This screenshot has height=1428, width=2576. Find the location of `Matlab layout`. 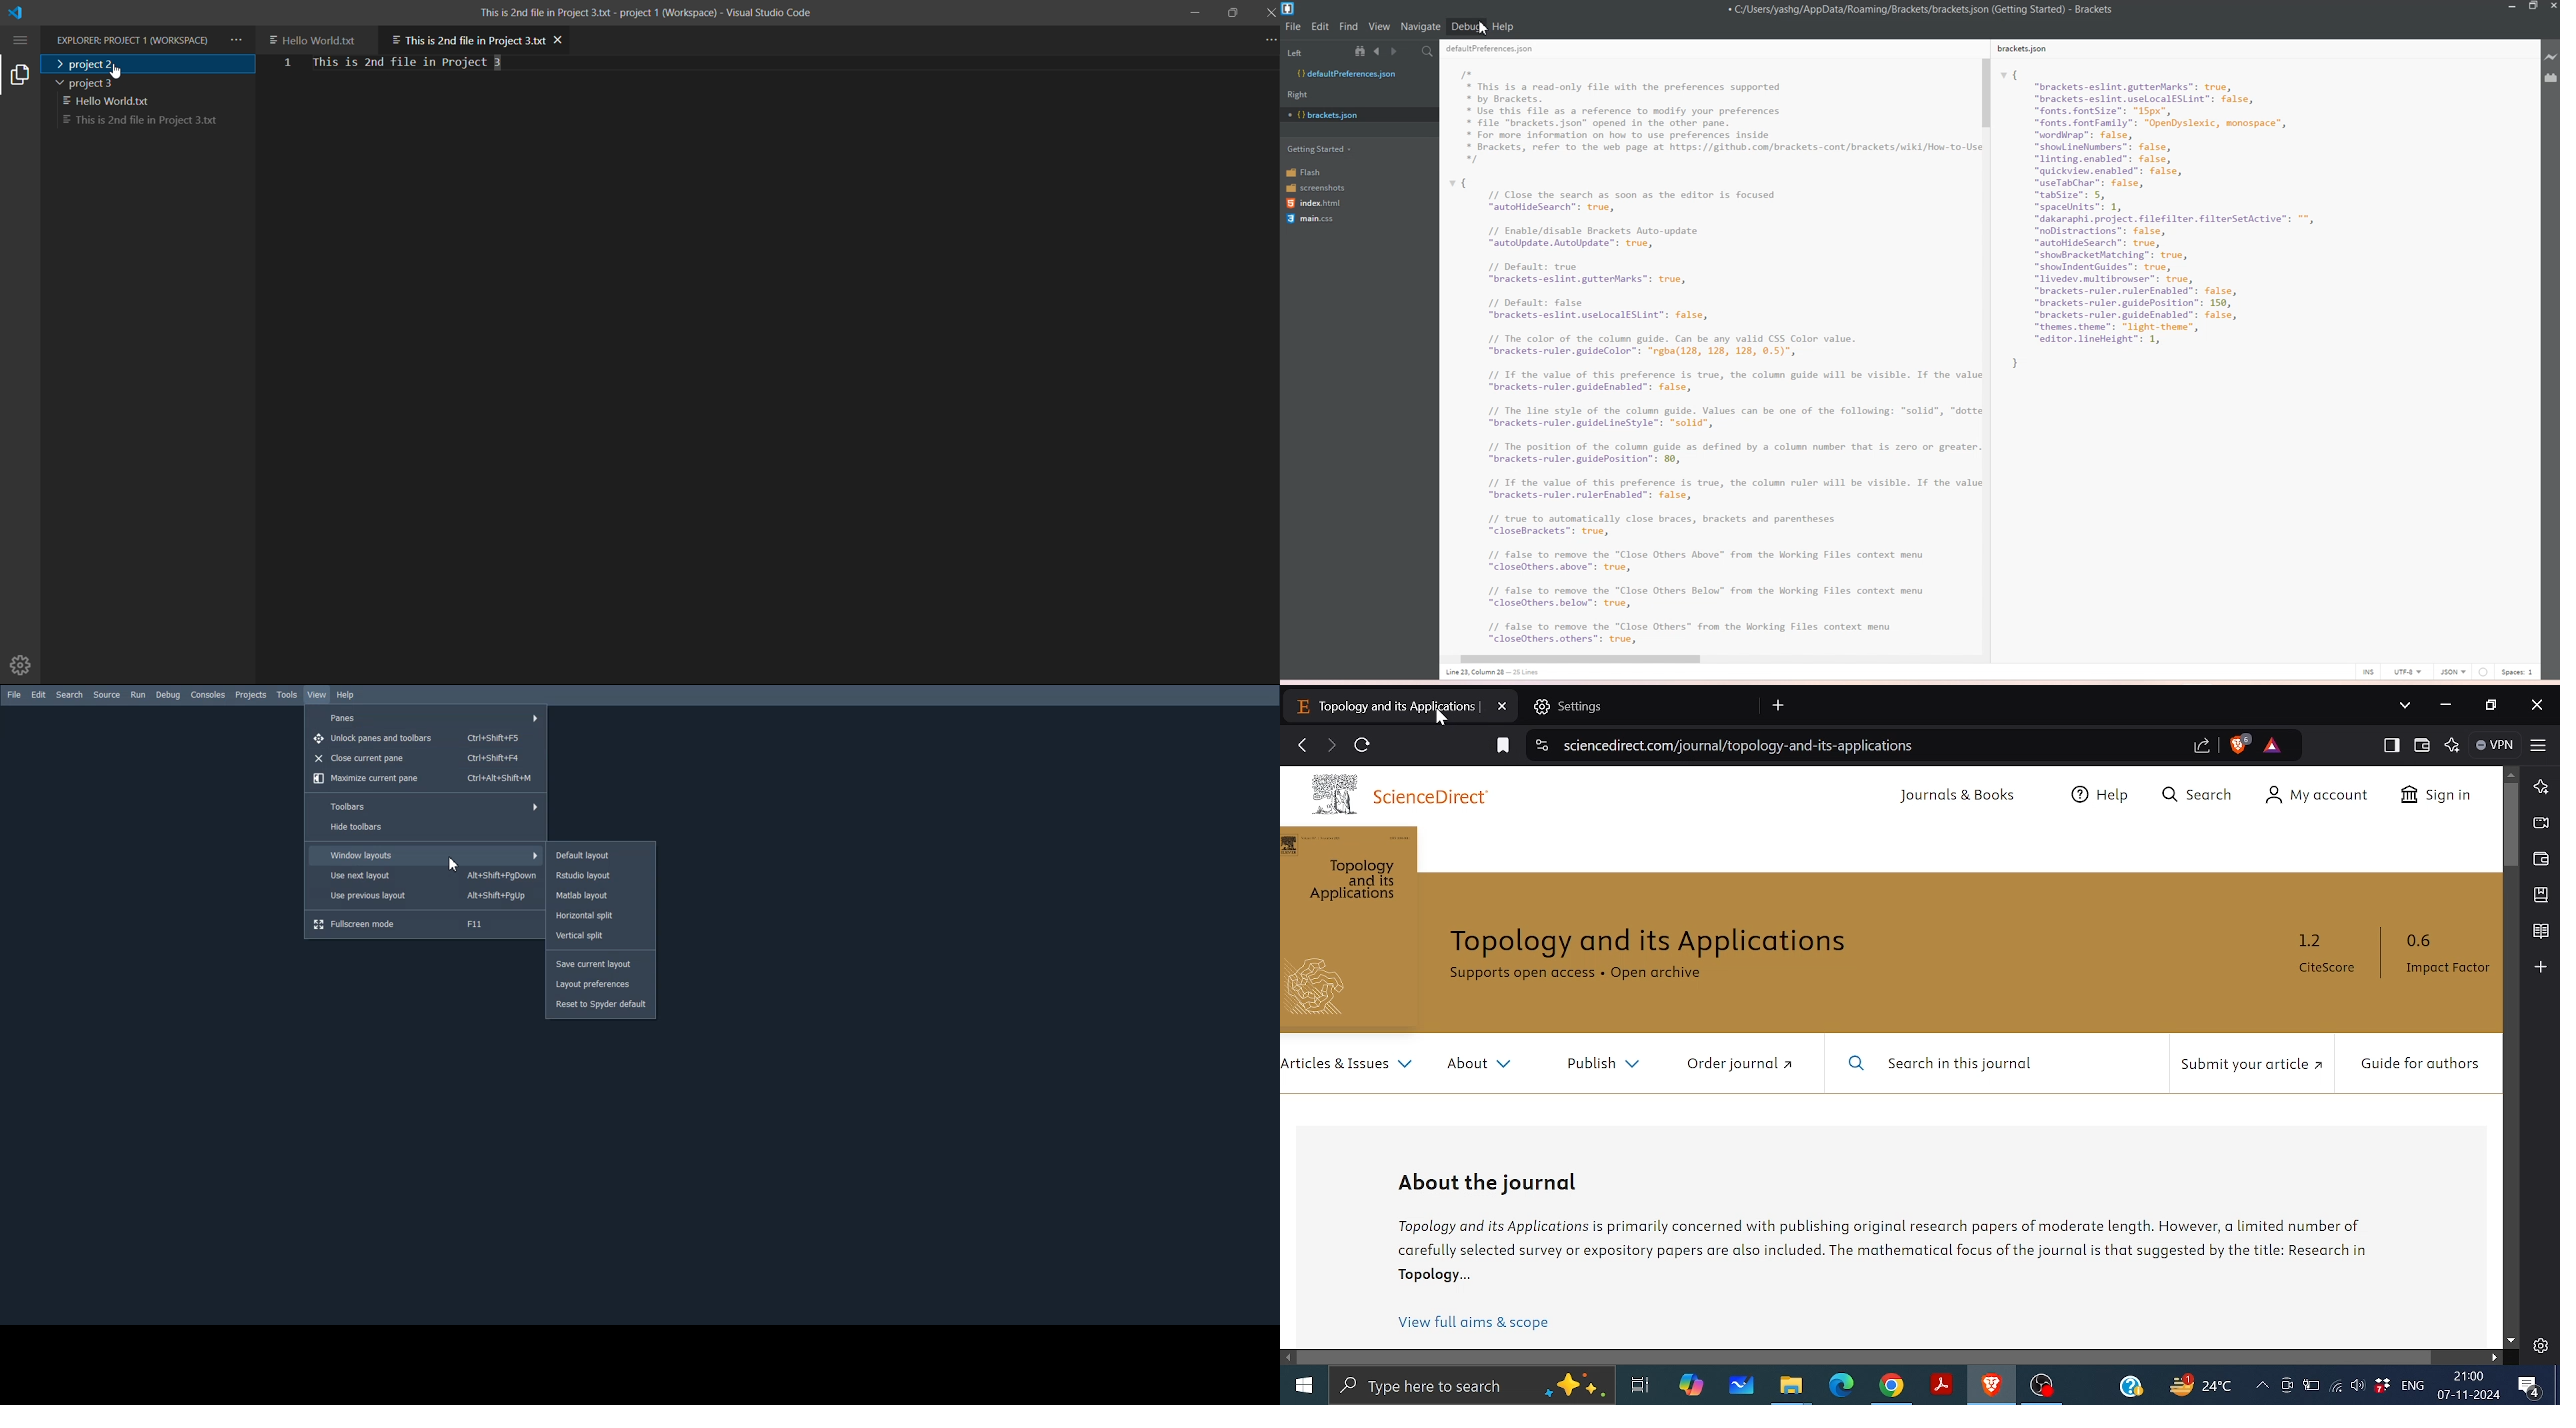

Matlab layout is located at coordinates (601, 895).